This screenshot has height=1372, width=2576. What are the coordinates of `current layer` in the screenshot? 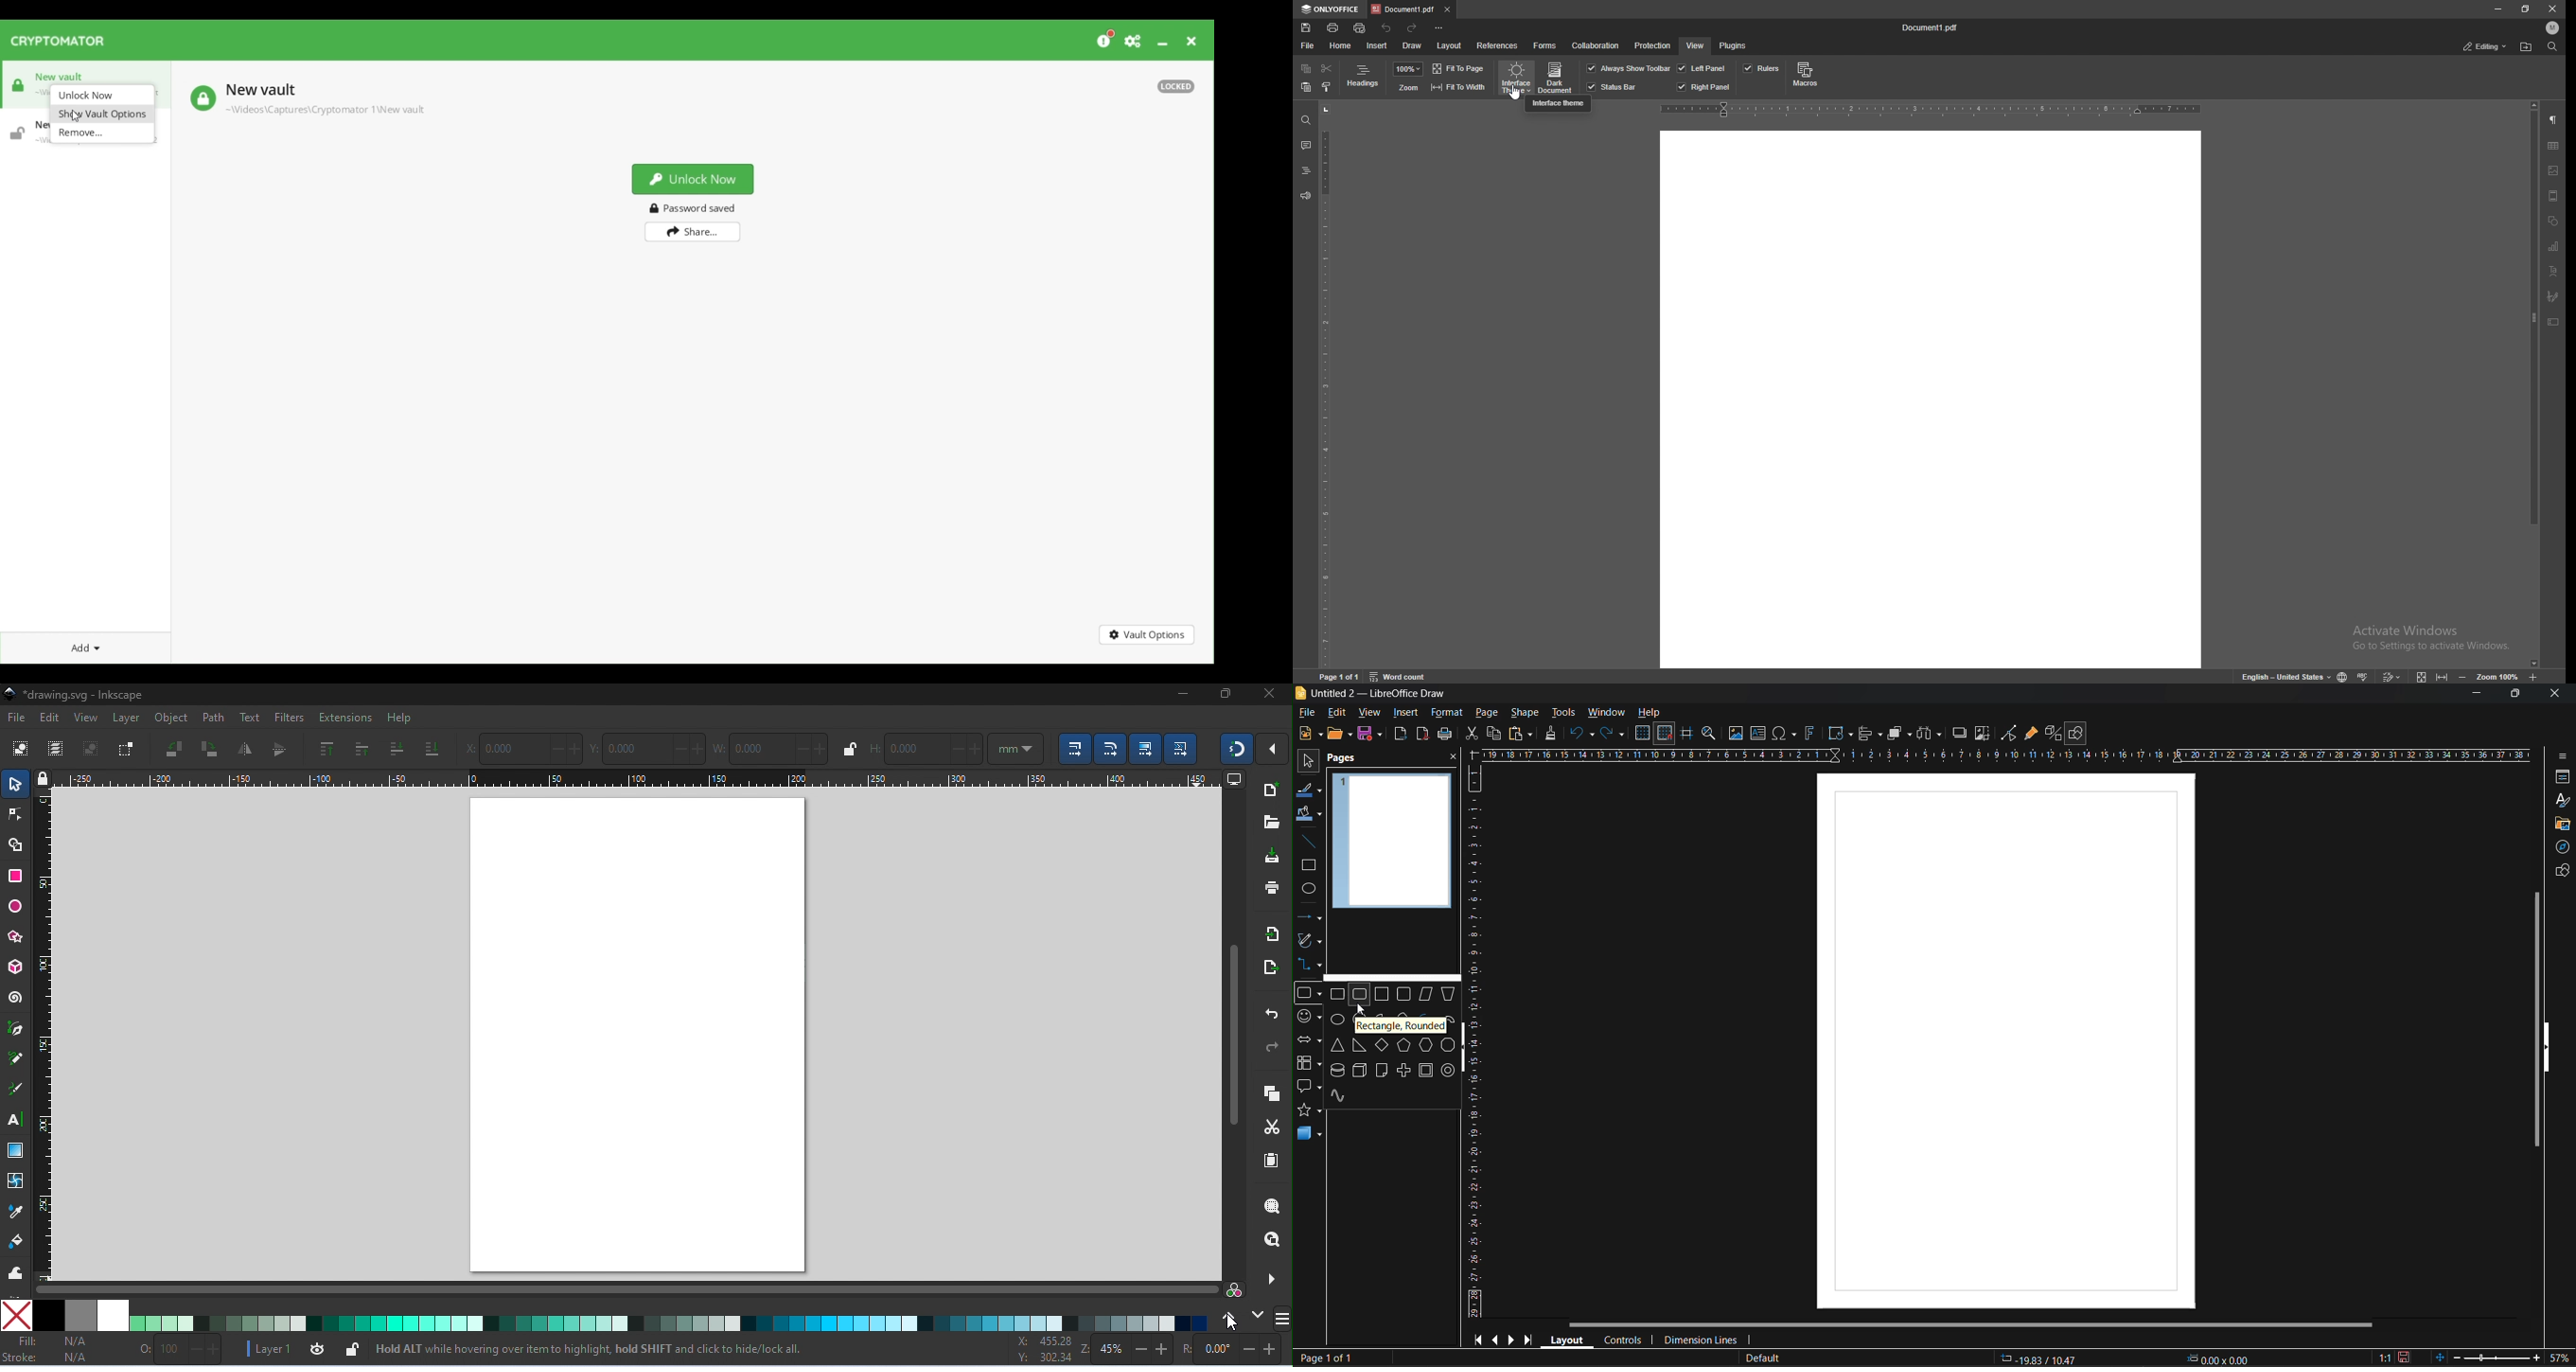 It's located at (267, 1347).